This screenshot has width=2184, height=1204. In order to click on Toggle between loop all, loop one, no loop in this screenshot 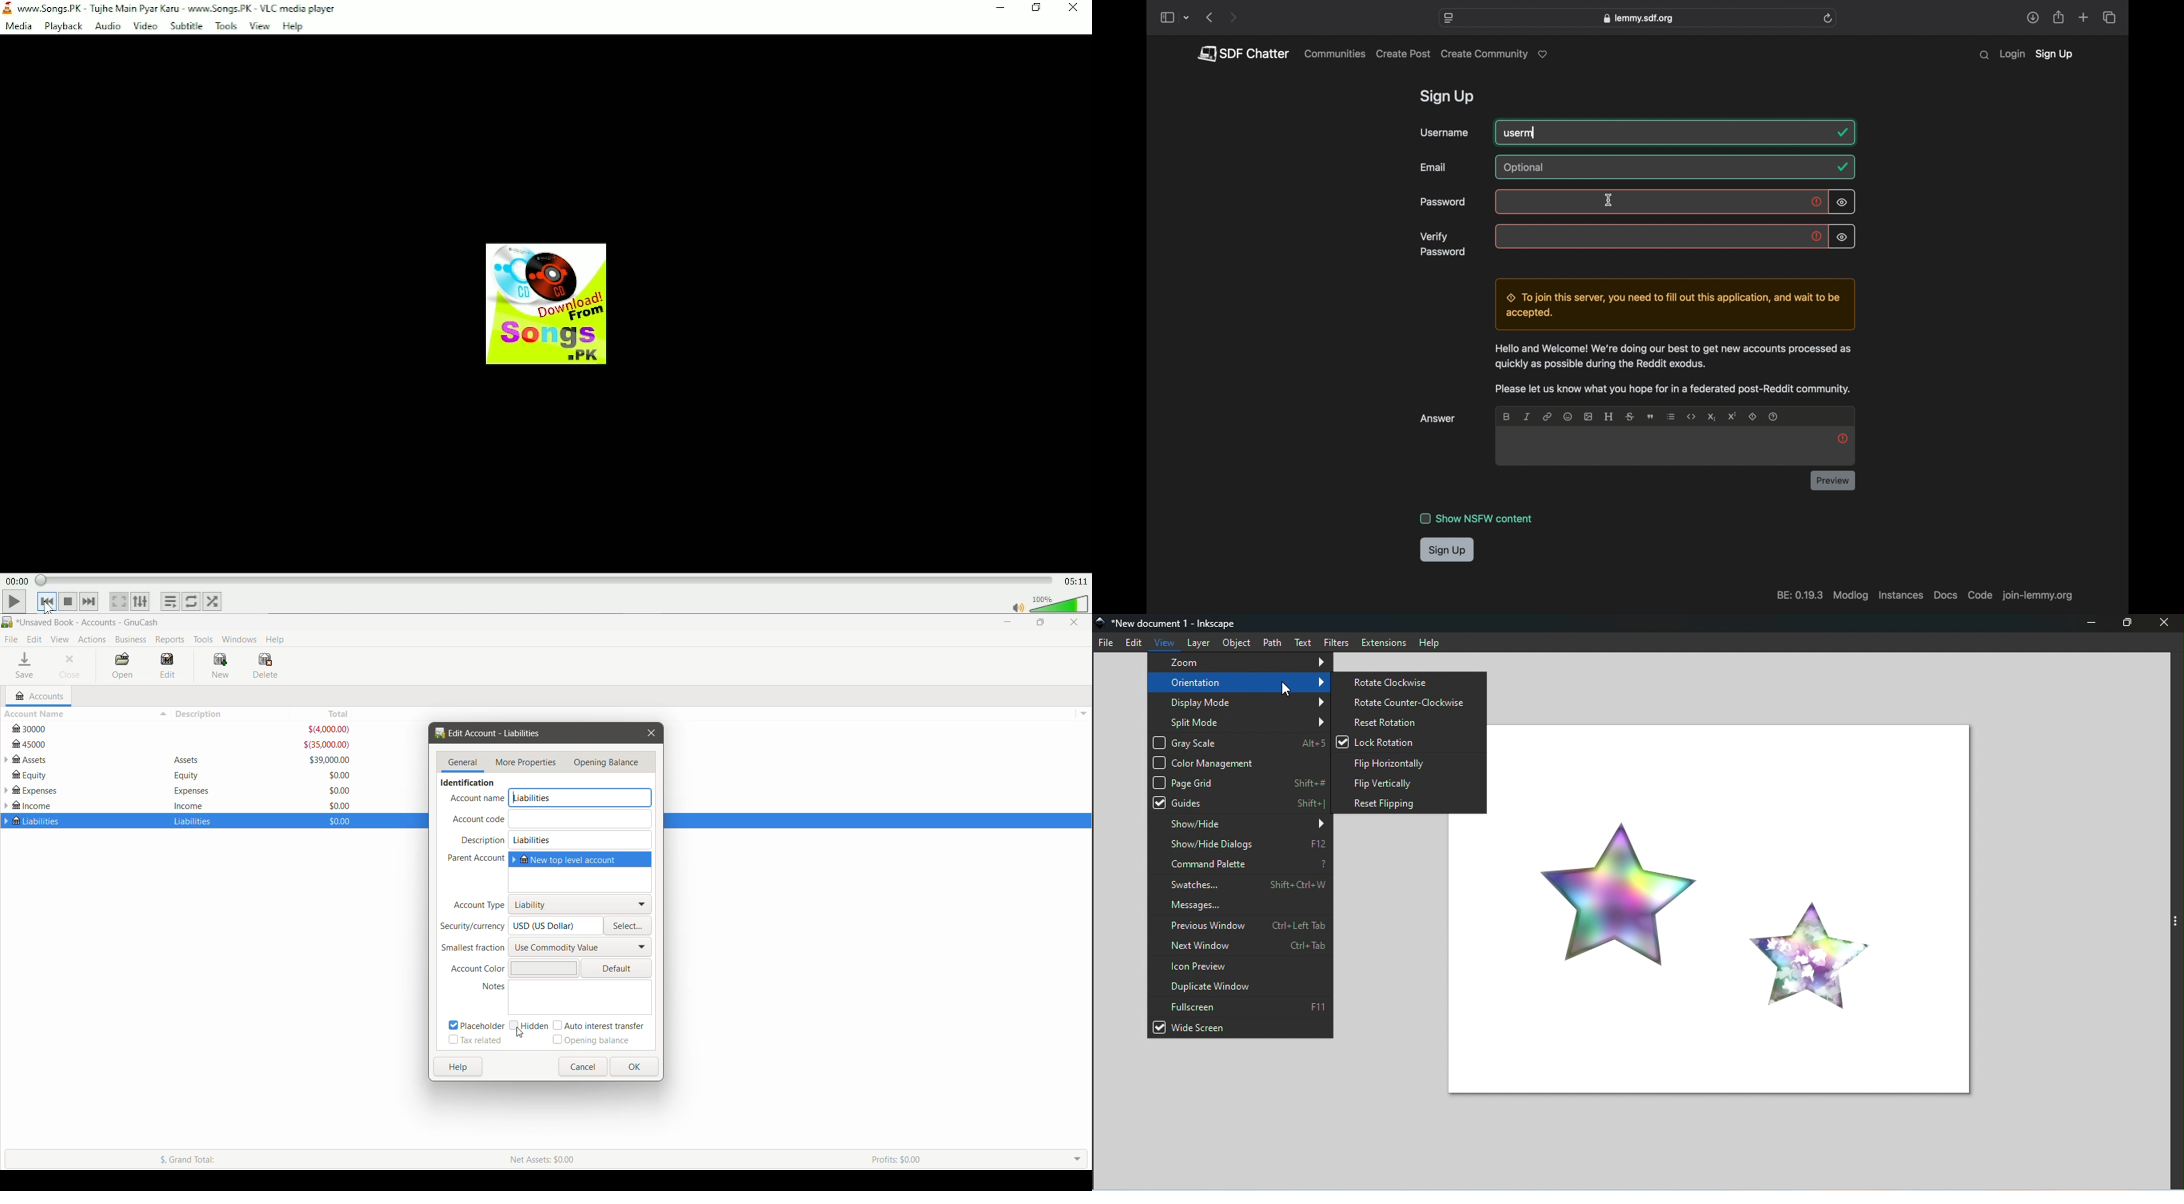, I will do `click(192, 602)`.